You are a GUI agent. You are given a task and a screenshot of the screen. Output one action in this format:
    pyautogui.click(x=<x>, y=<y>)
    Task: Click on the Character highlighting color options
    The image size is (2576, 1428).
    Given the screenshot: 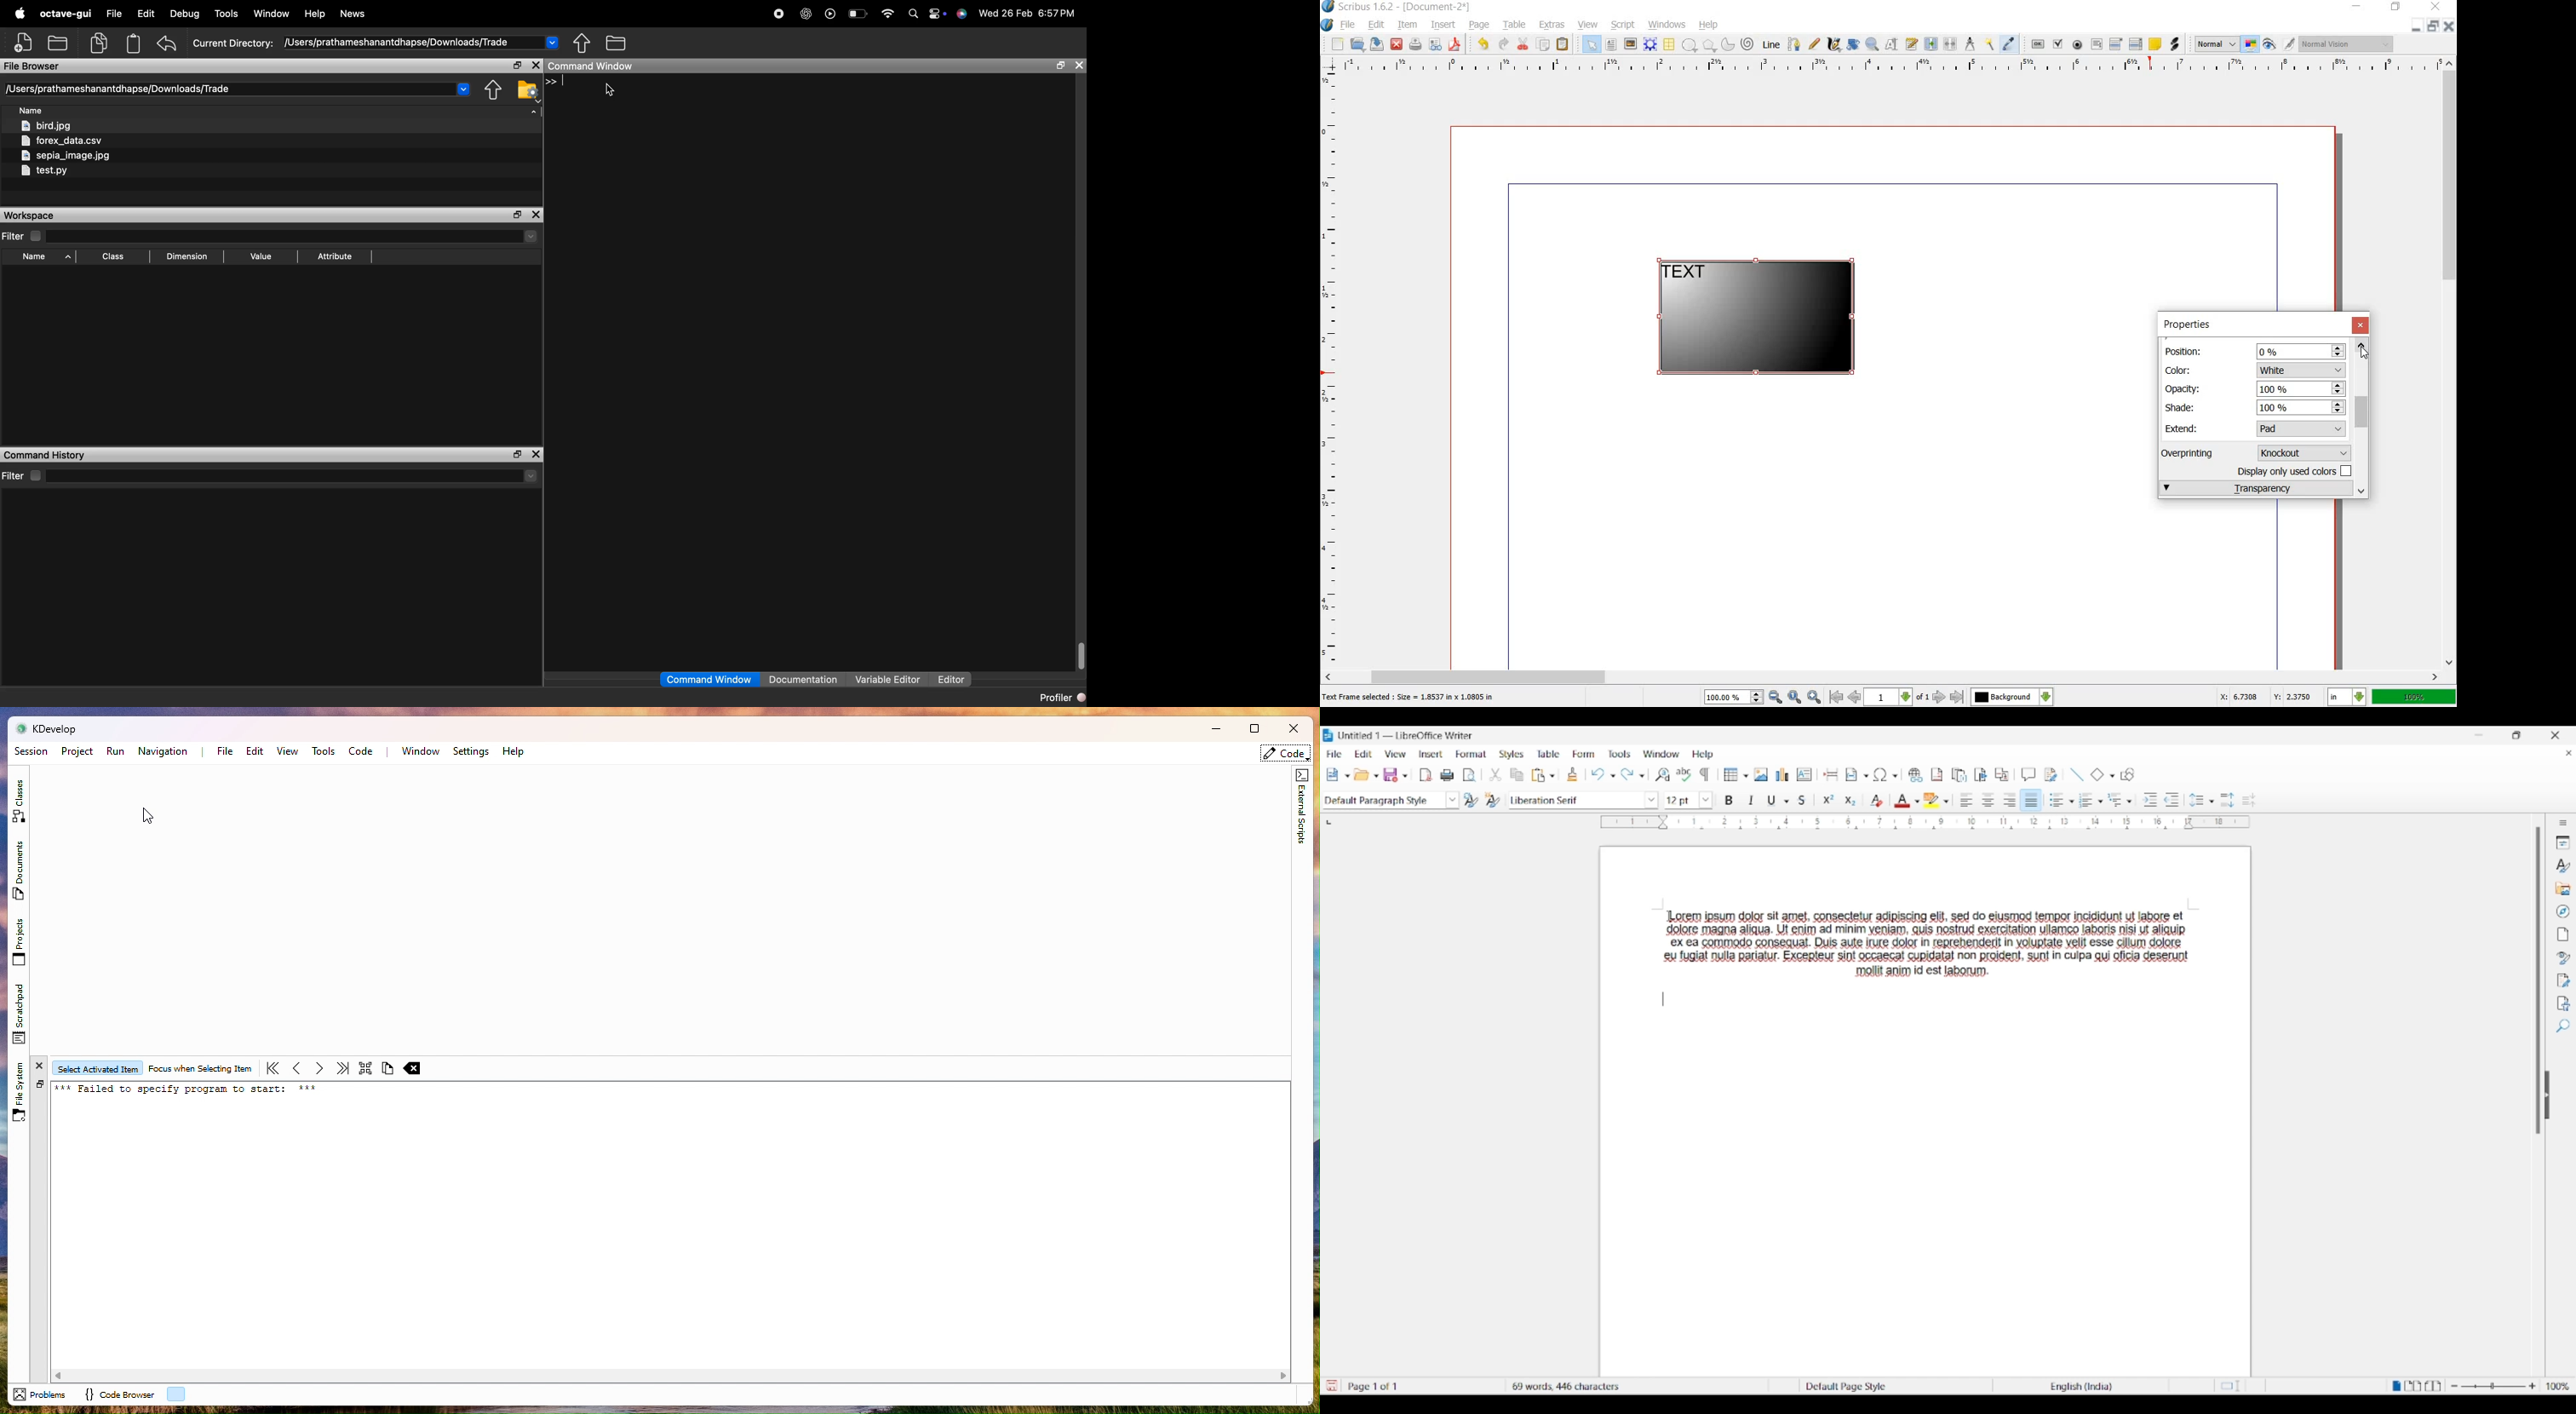 What is the action you would take?
    pyautogui.click(x=1946, y=801)
    